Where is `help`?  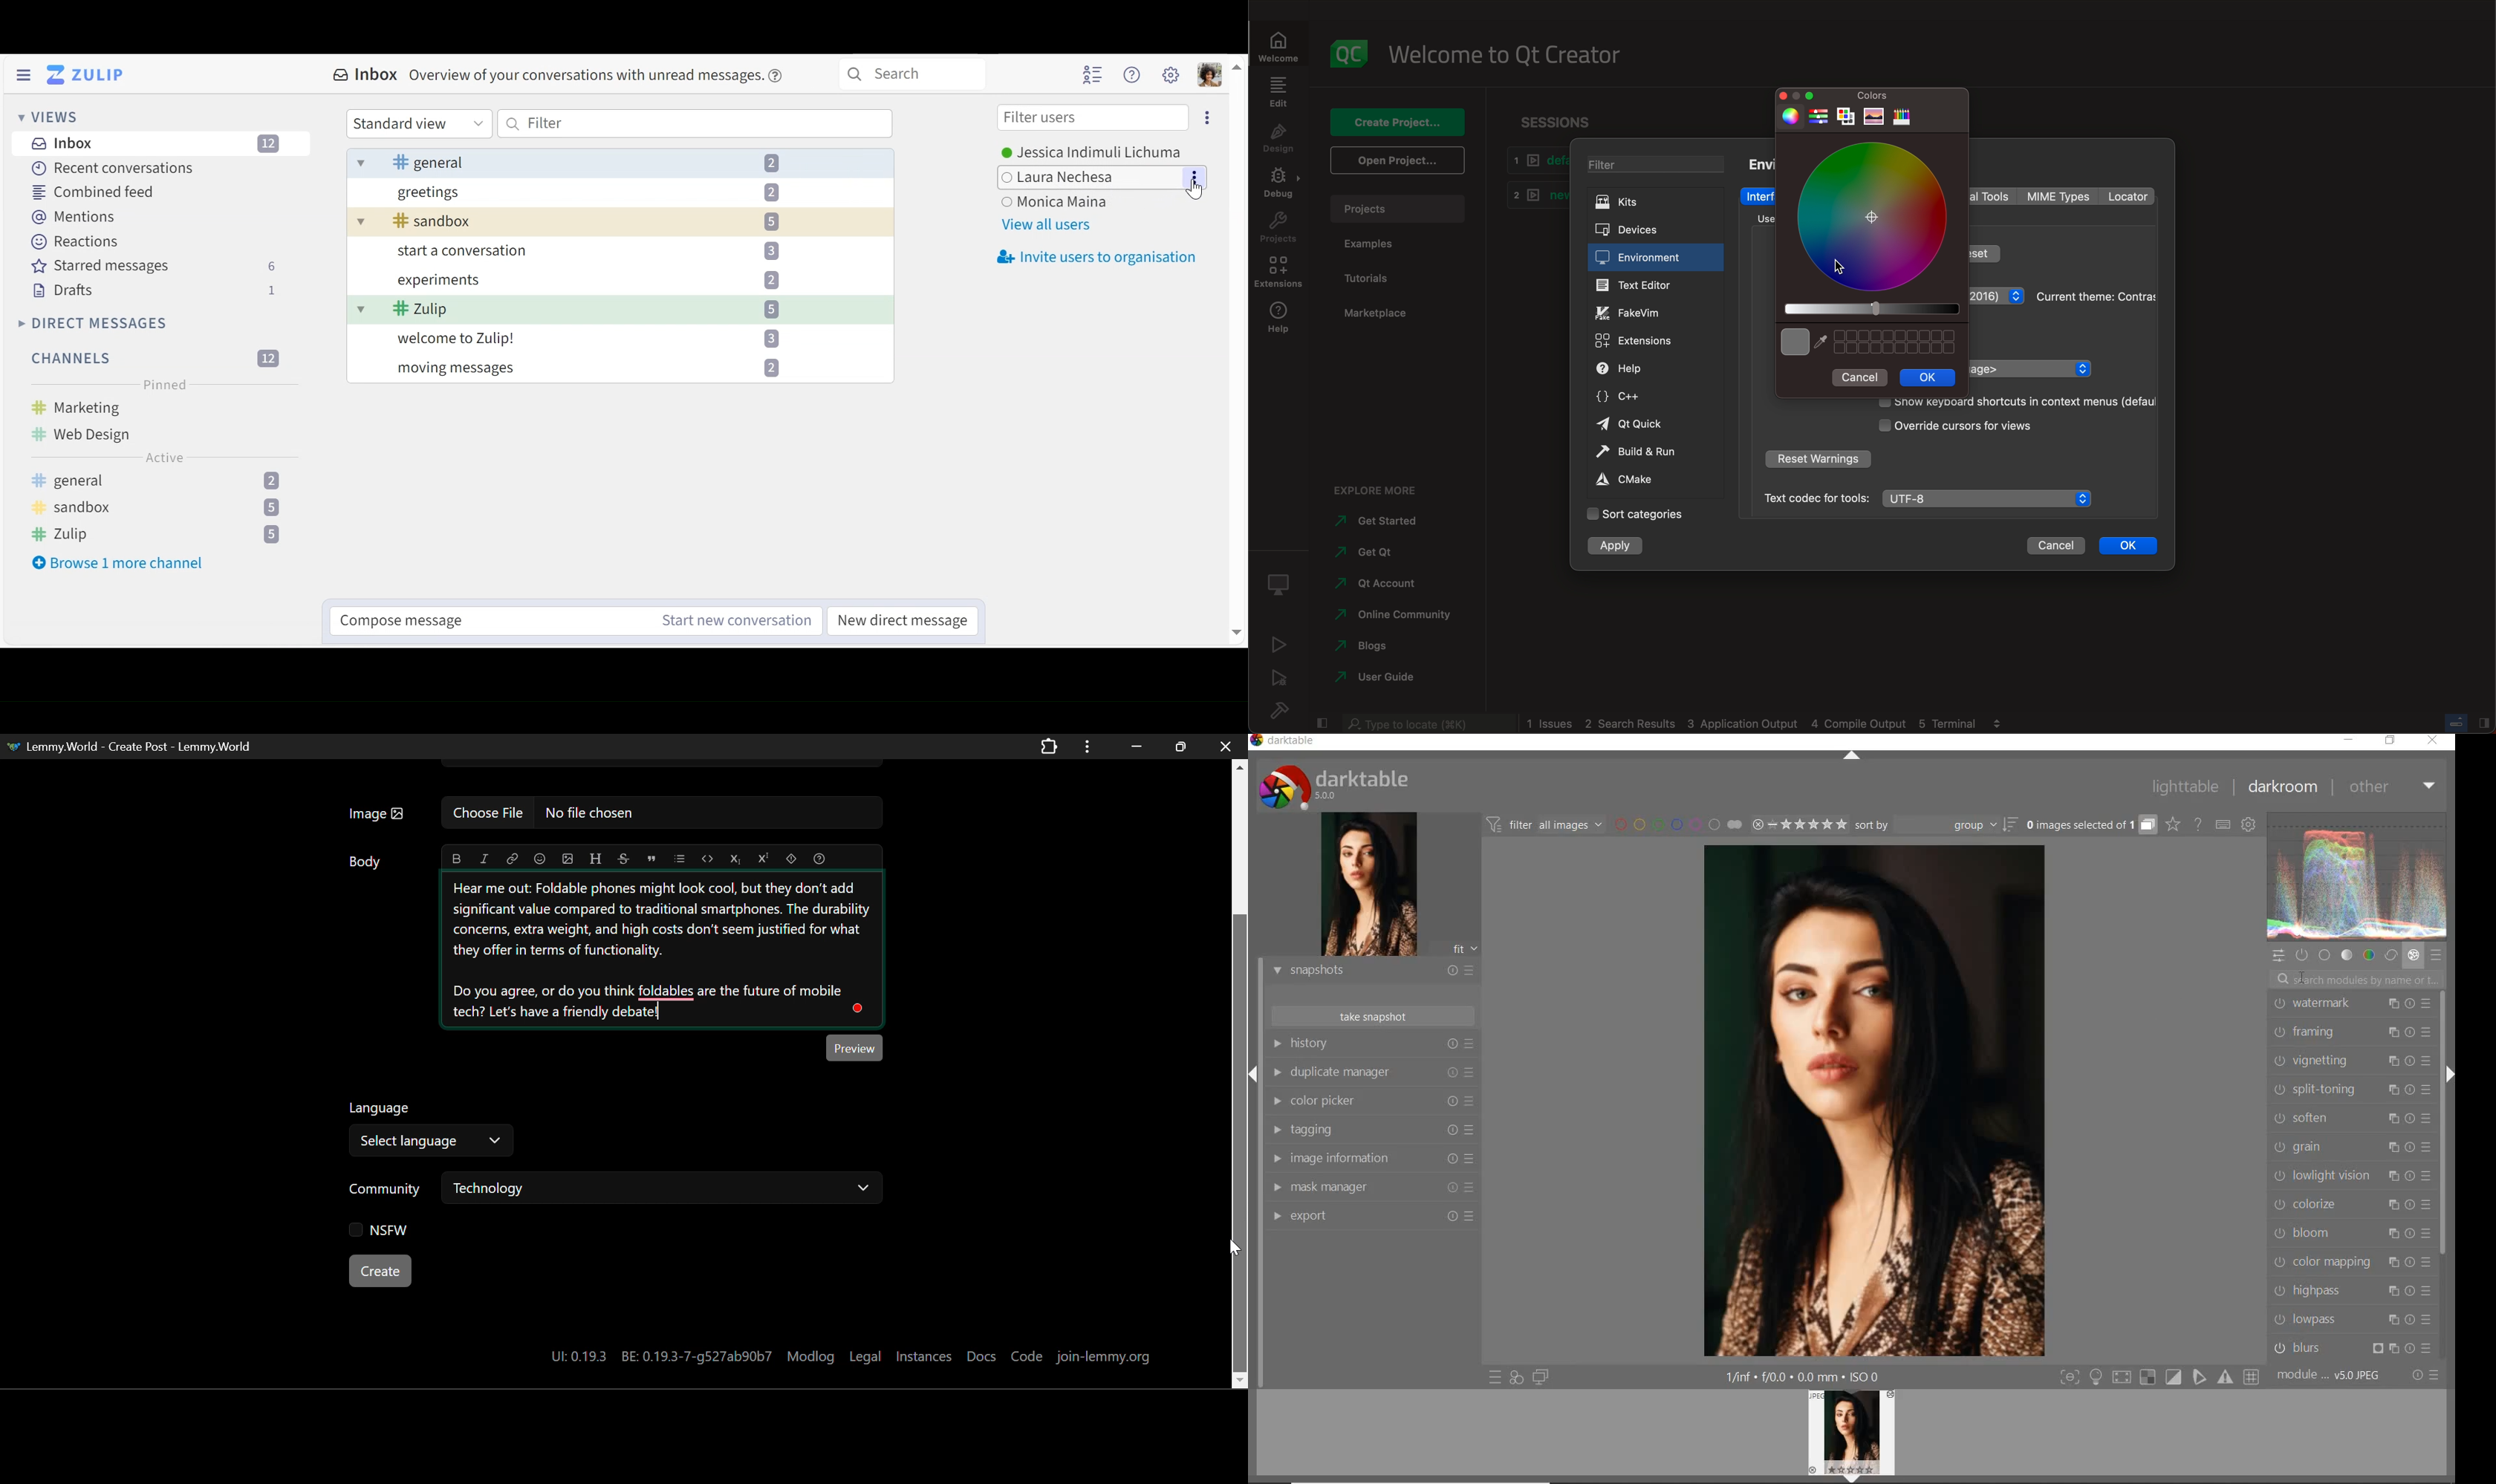
help is located at coordinates (1648, 369).